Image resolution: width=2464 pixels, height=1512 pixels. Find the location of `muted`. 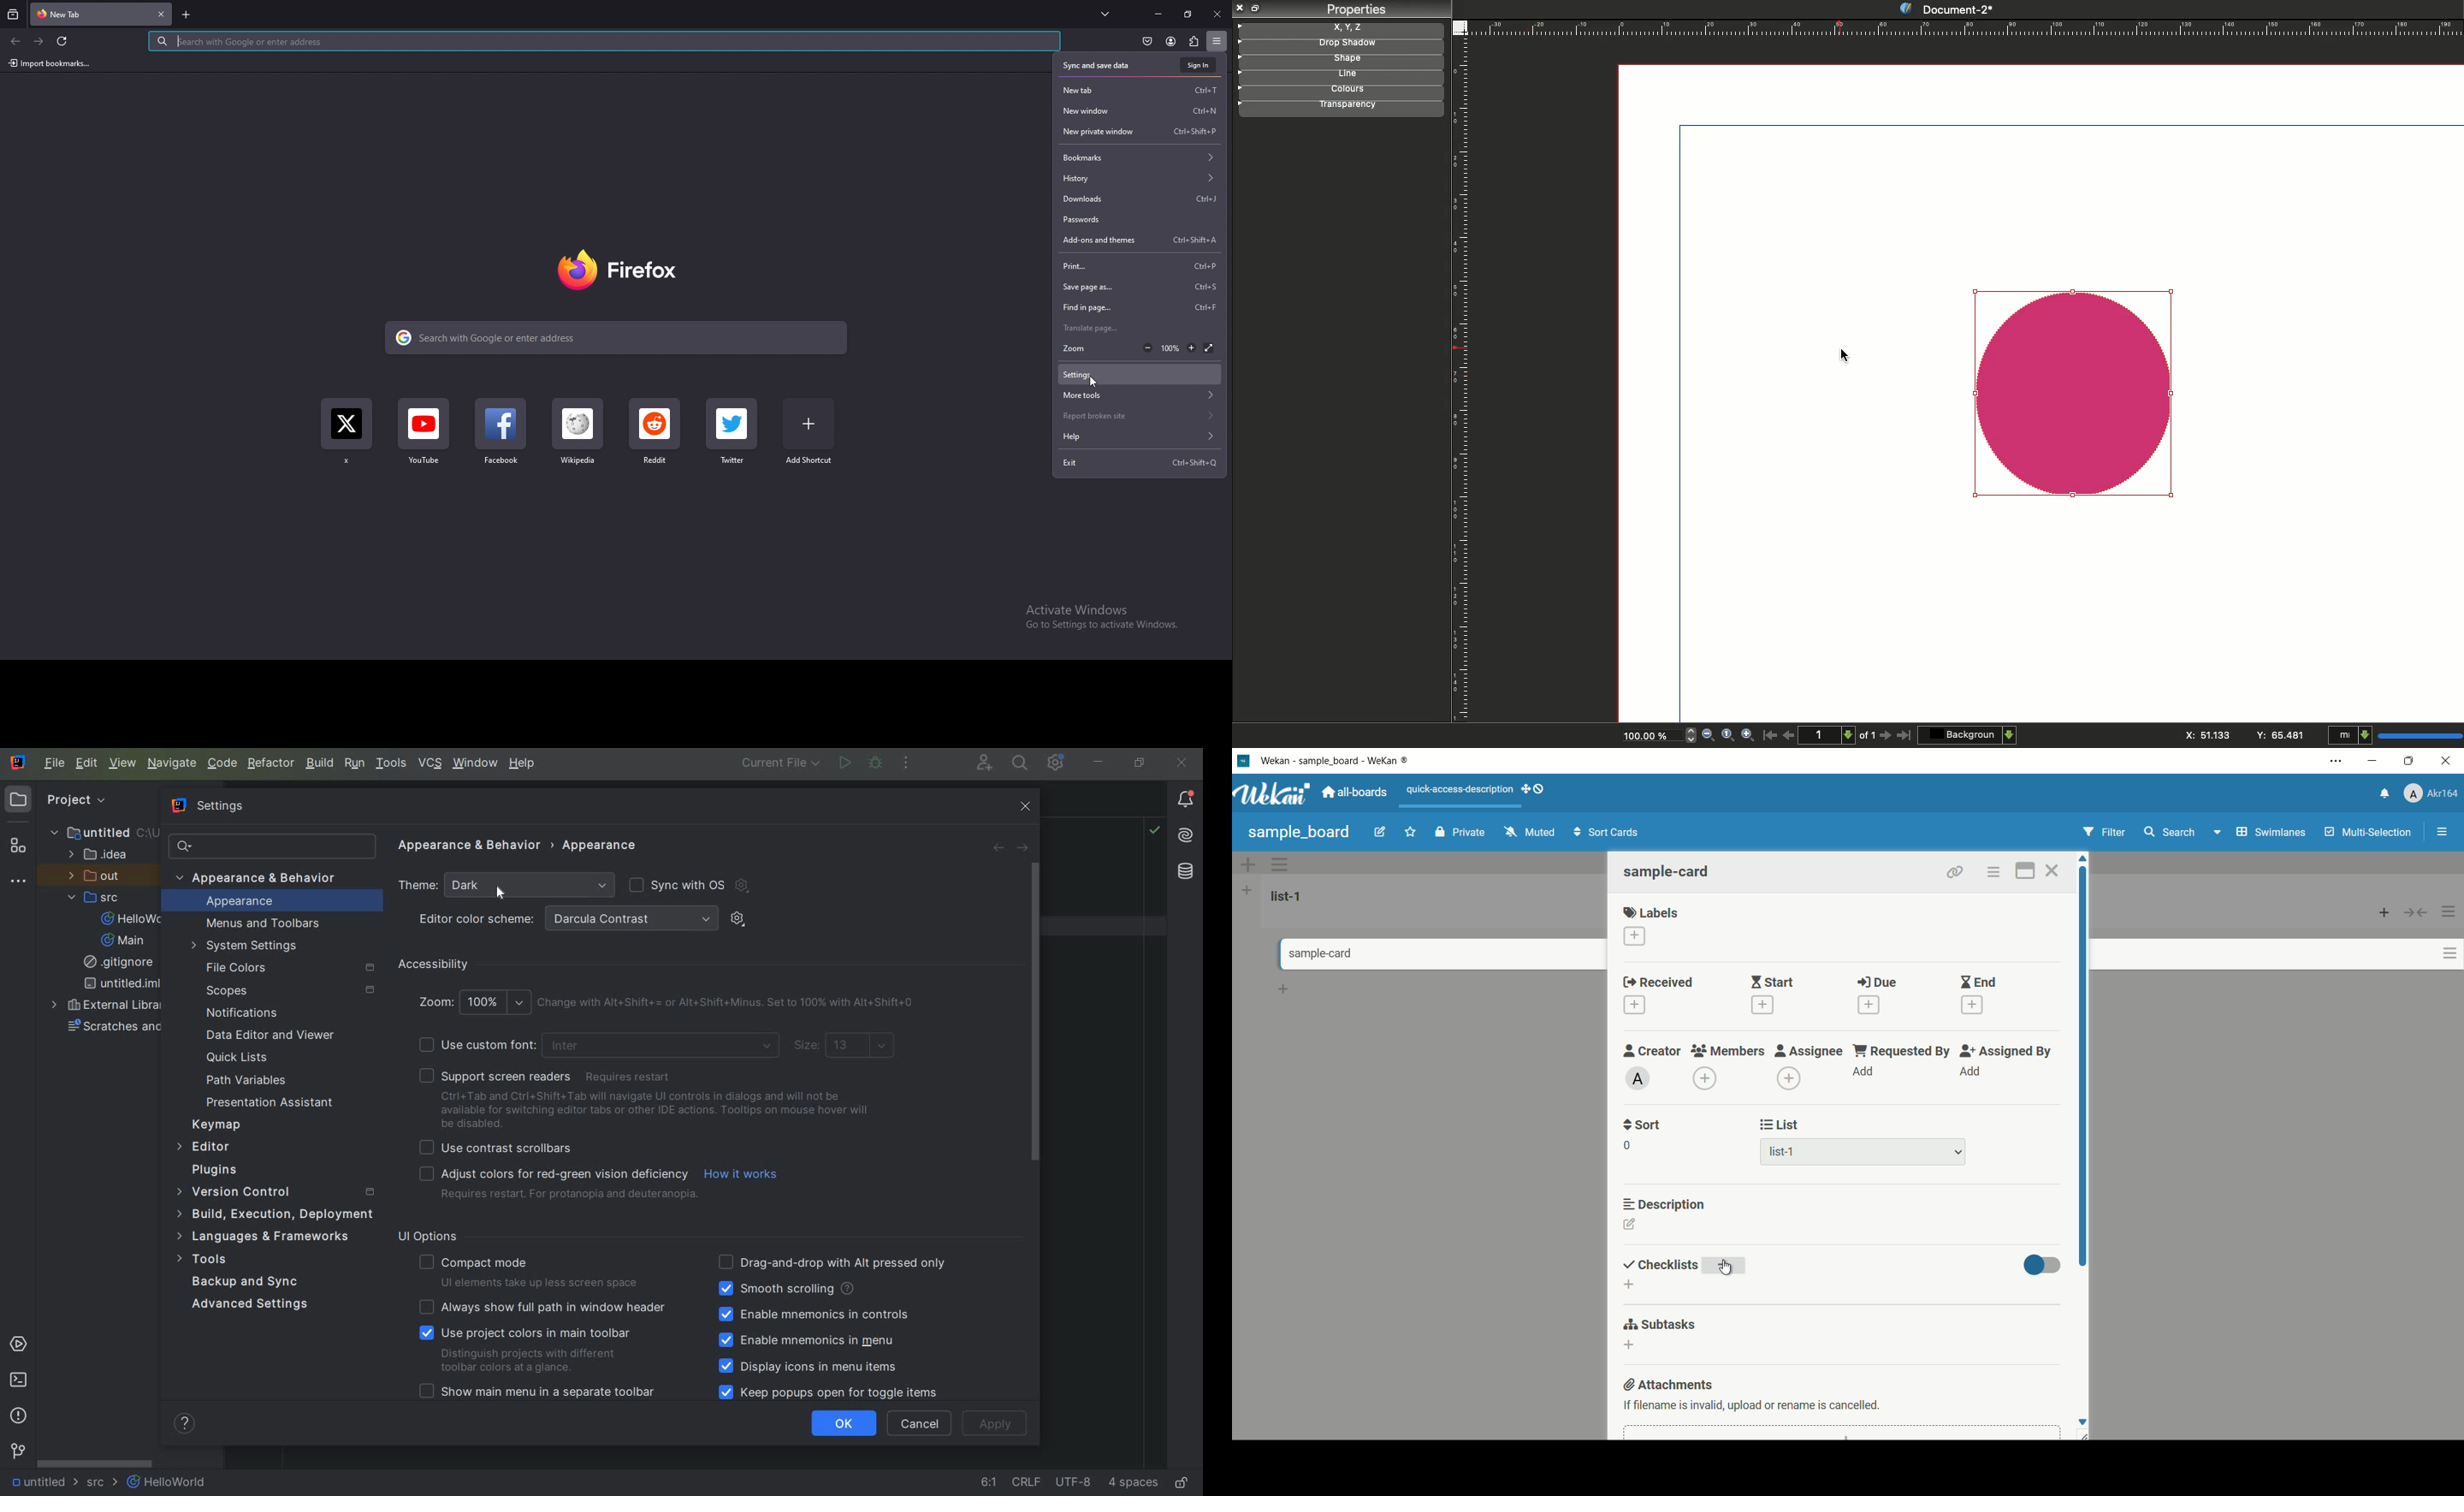

muted is located at coordinates (1528, 833).